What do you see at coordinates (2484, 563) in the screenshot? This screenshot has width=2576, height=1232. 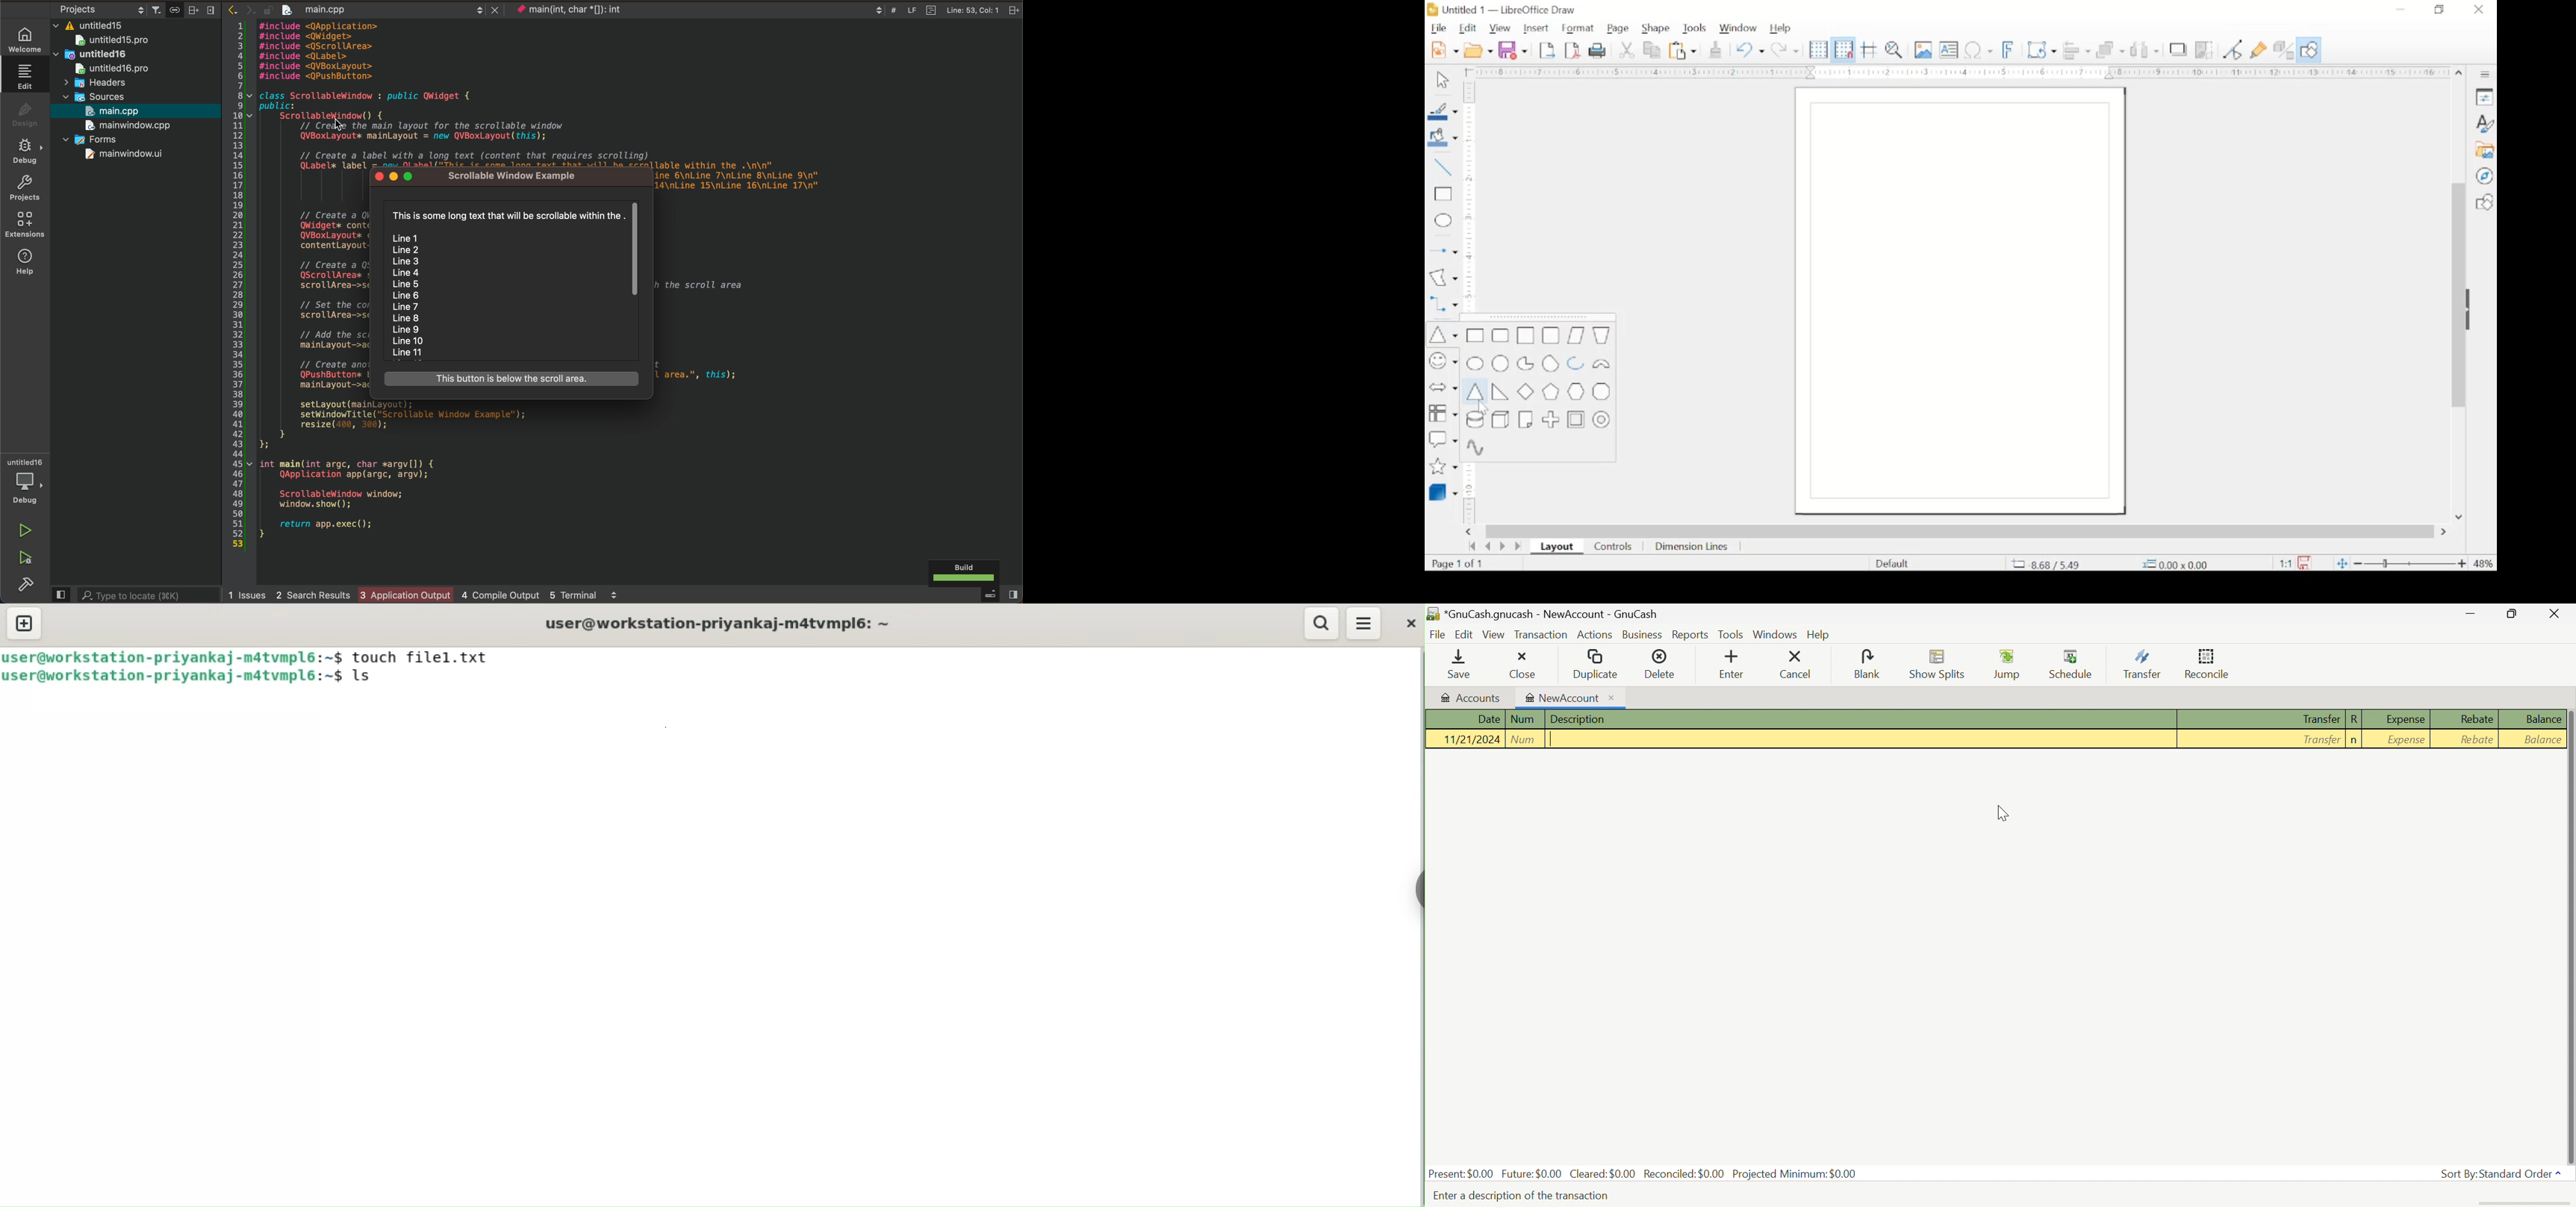 I see `zoom level` at bounding box center [2484, 563].